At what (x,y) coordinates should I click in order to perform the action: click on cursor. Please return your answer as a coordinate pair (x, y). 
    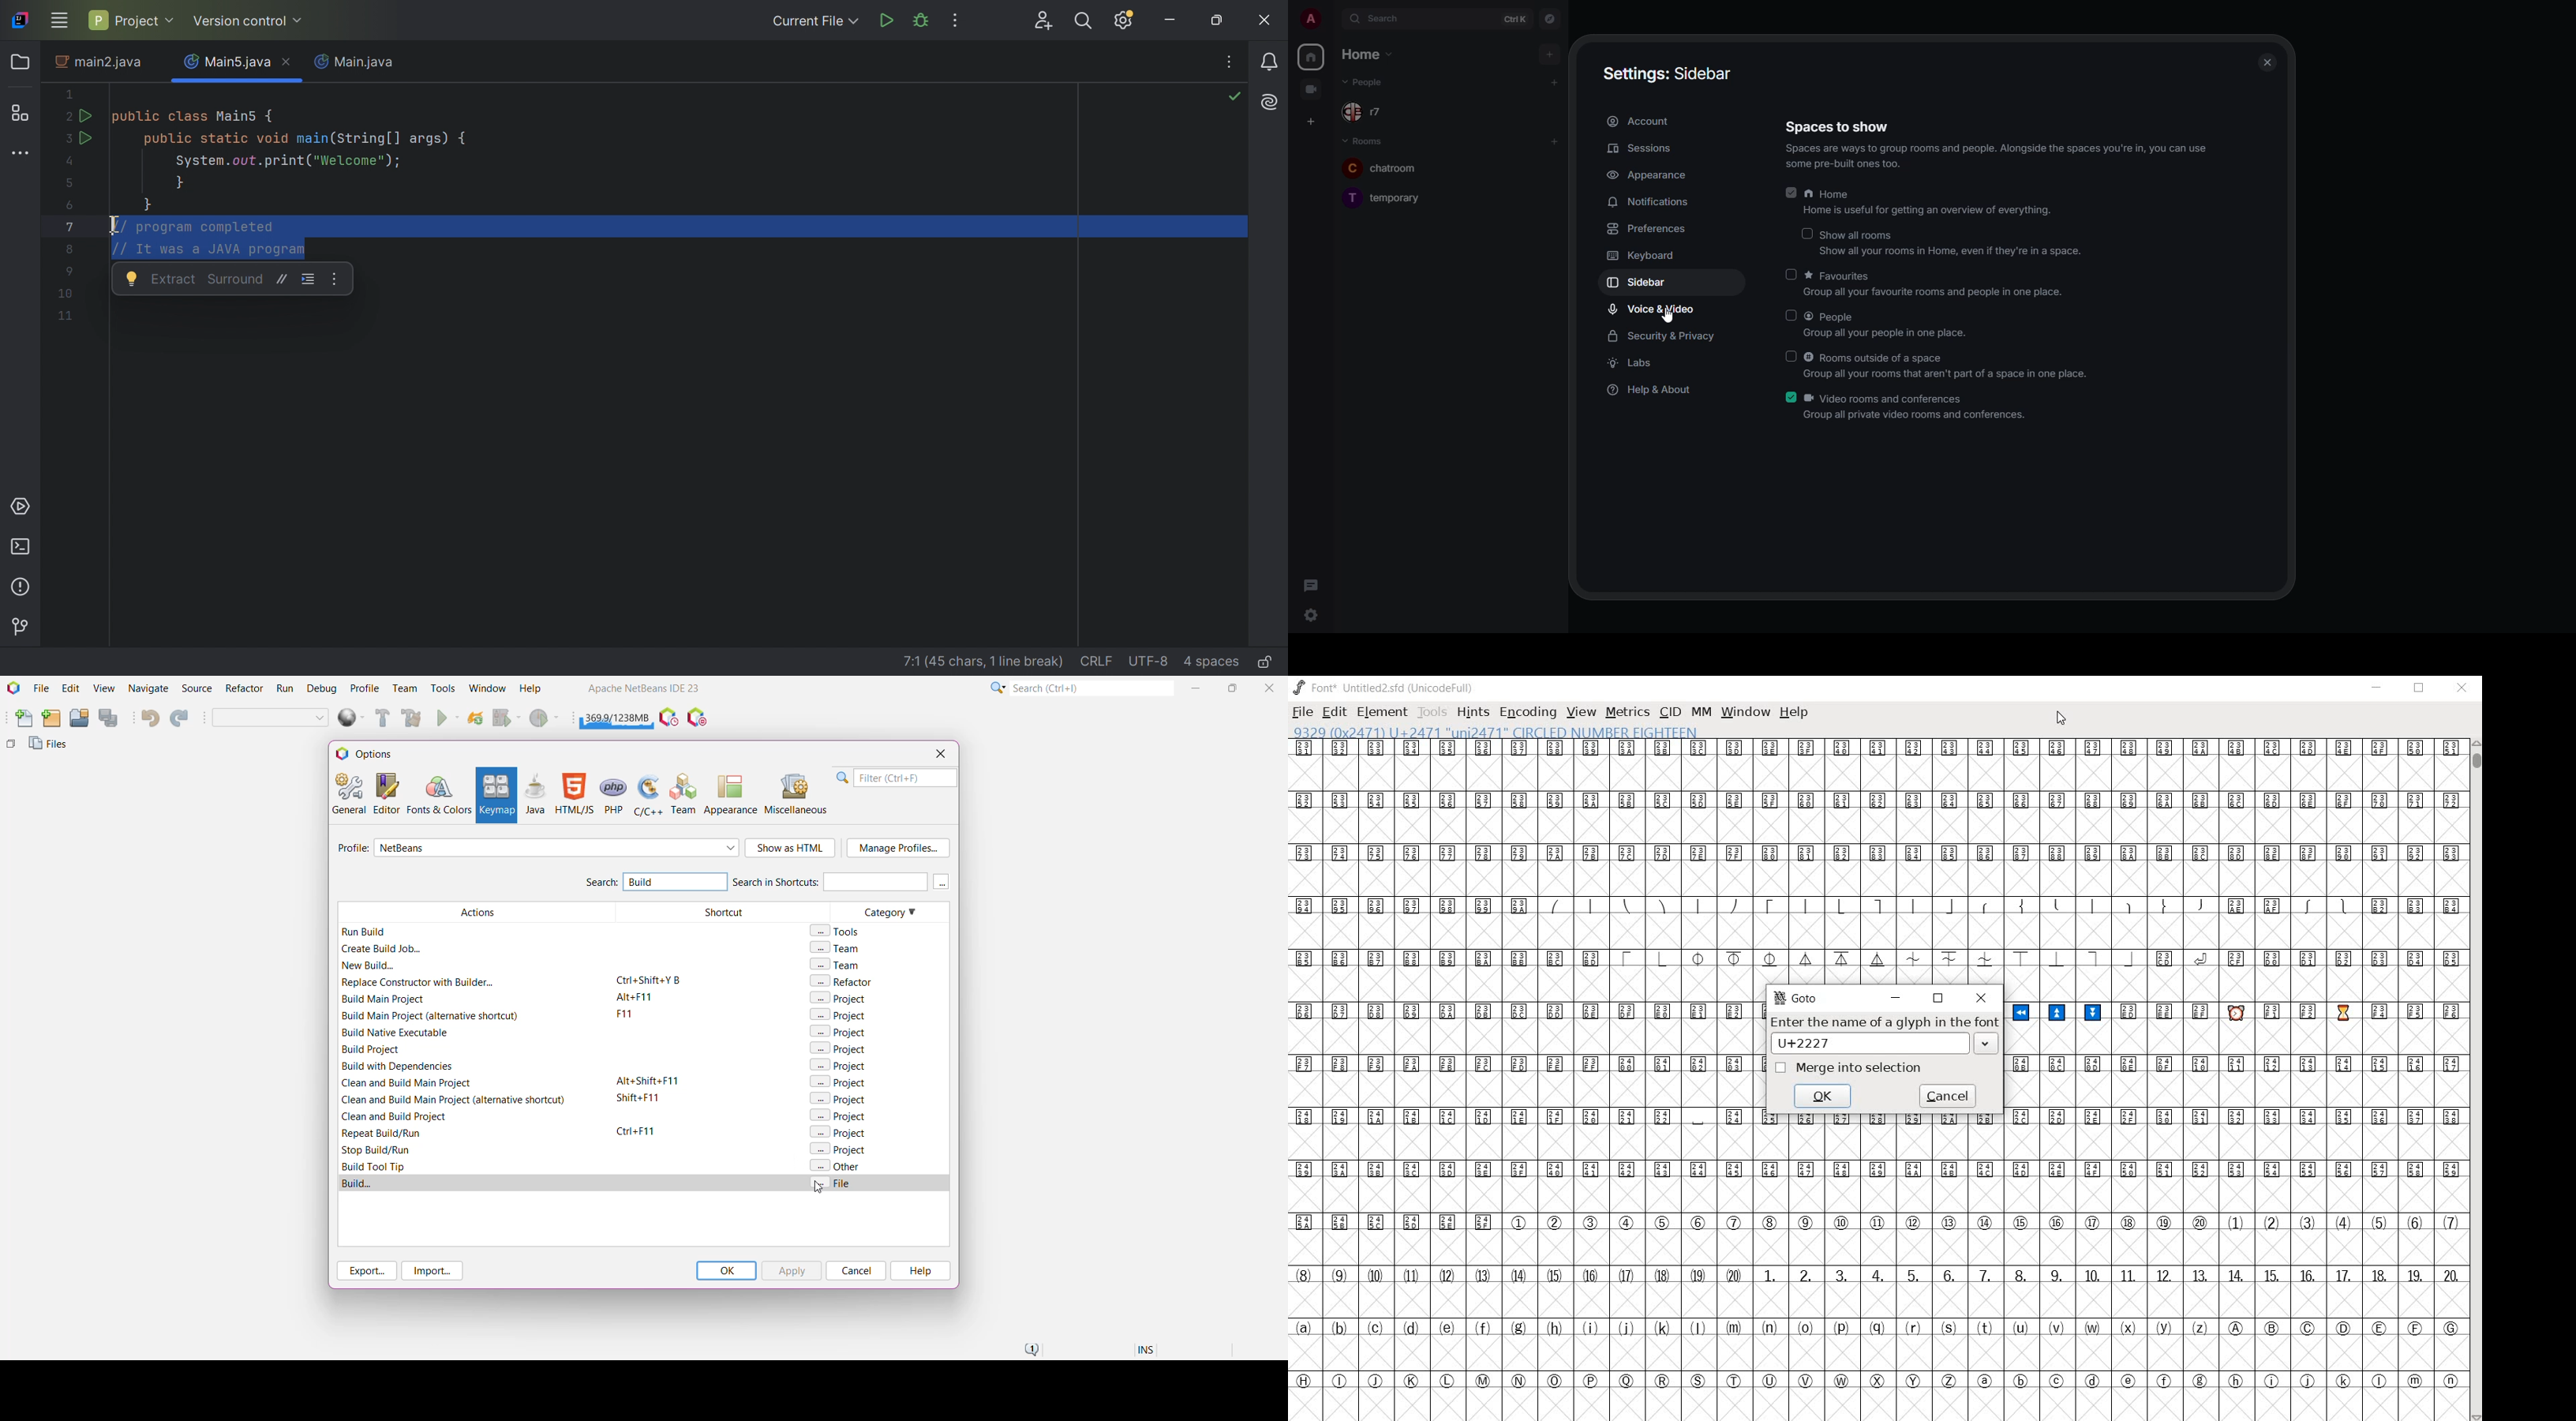
    Looking at the image, I should click on (1673, 319).